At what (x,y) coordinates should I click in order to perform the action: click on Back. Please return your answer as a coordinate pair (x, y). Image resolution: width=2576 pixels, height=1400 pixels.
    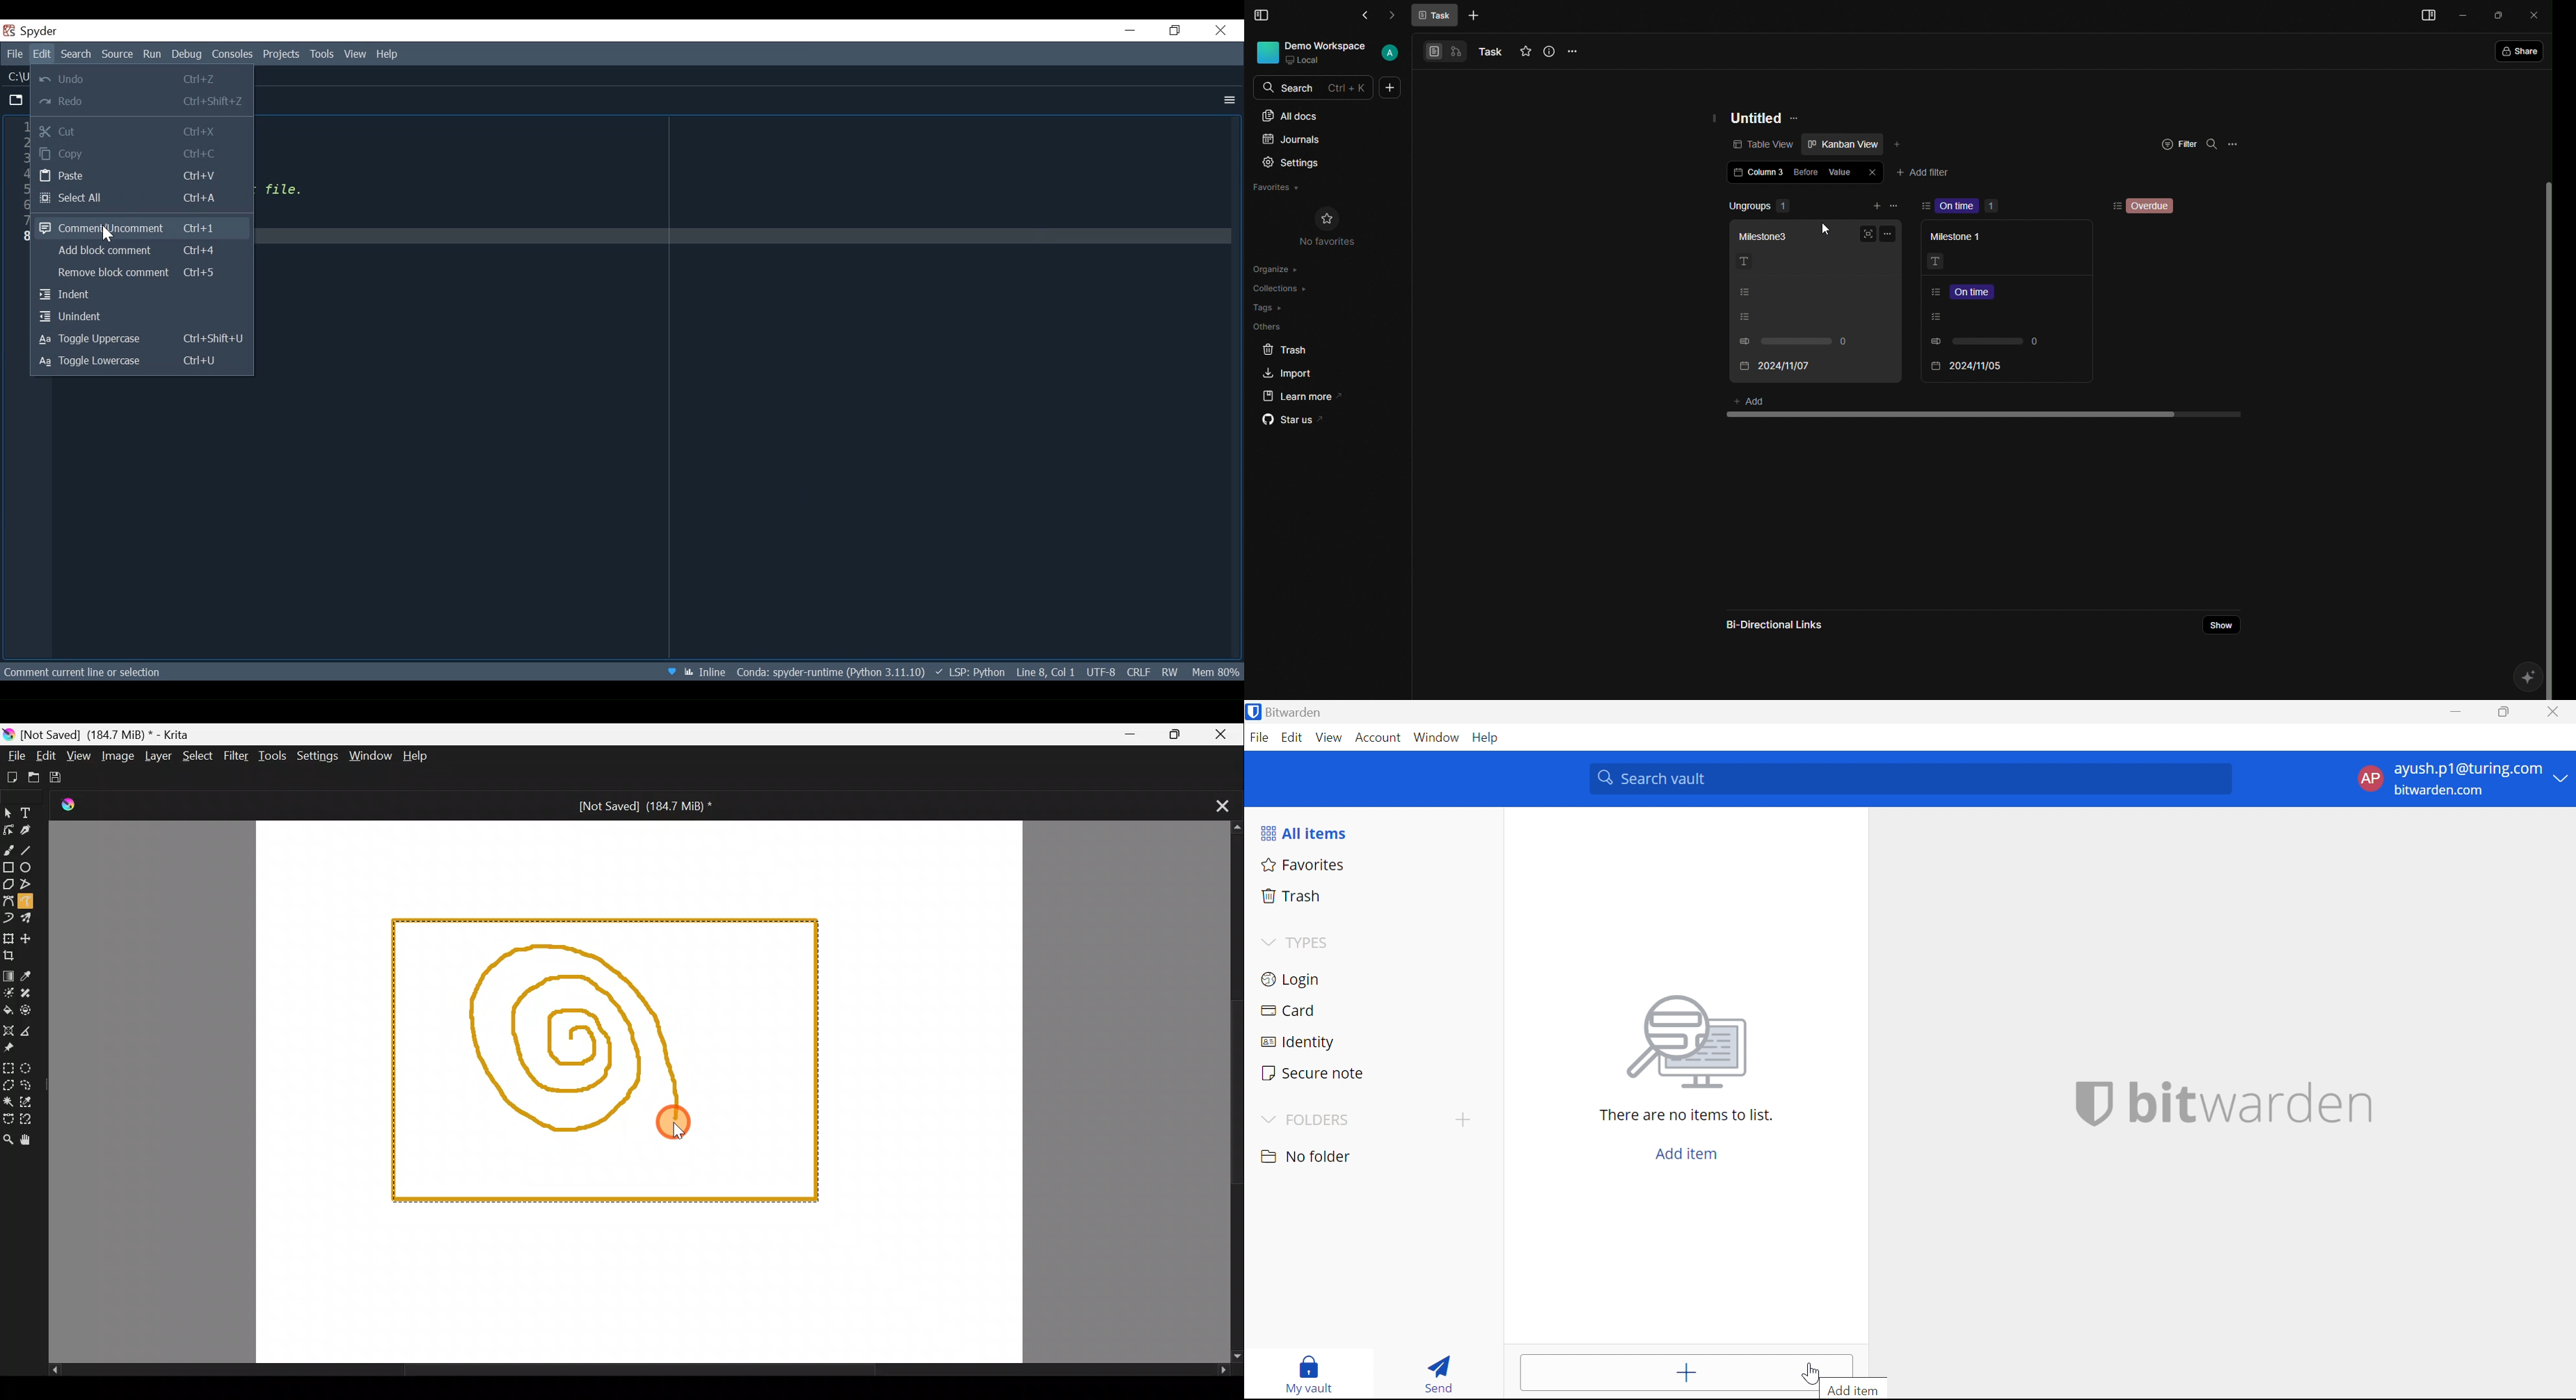
    Looking at the image, I should click on (1369, 14).